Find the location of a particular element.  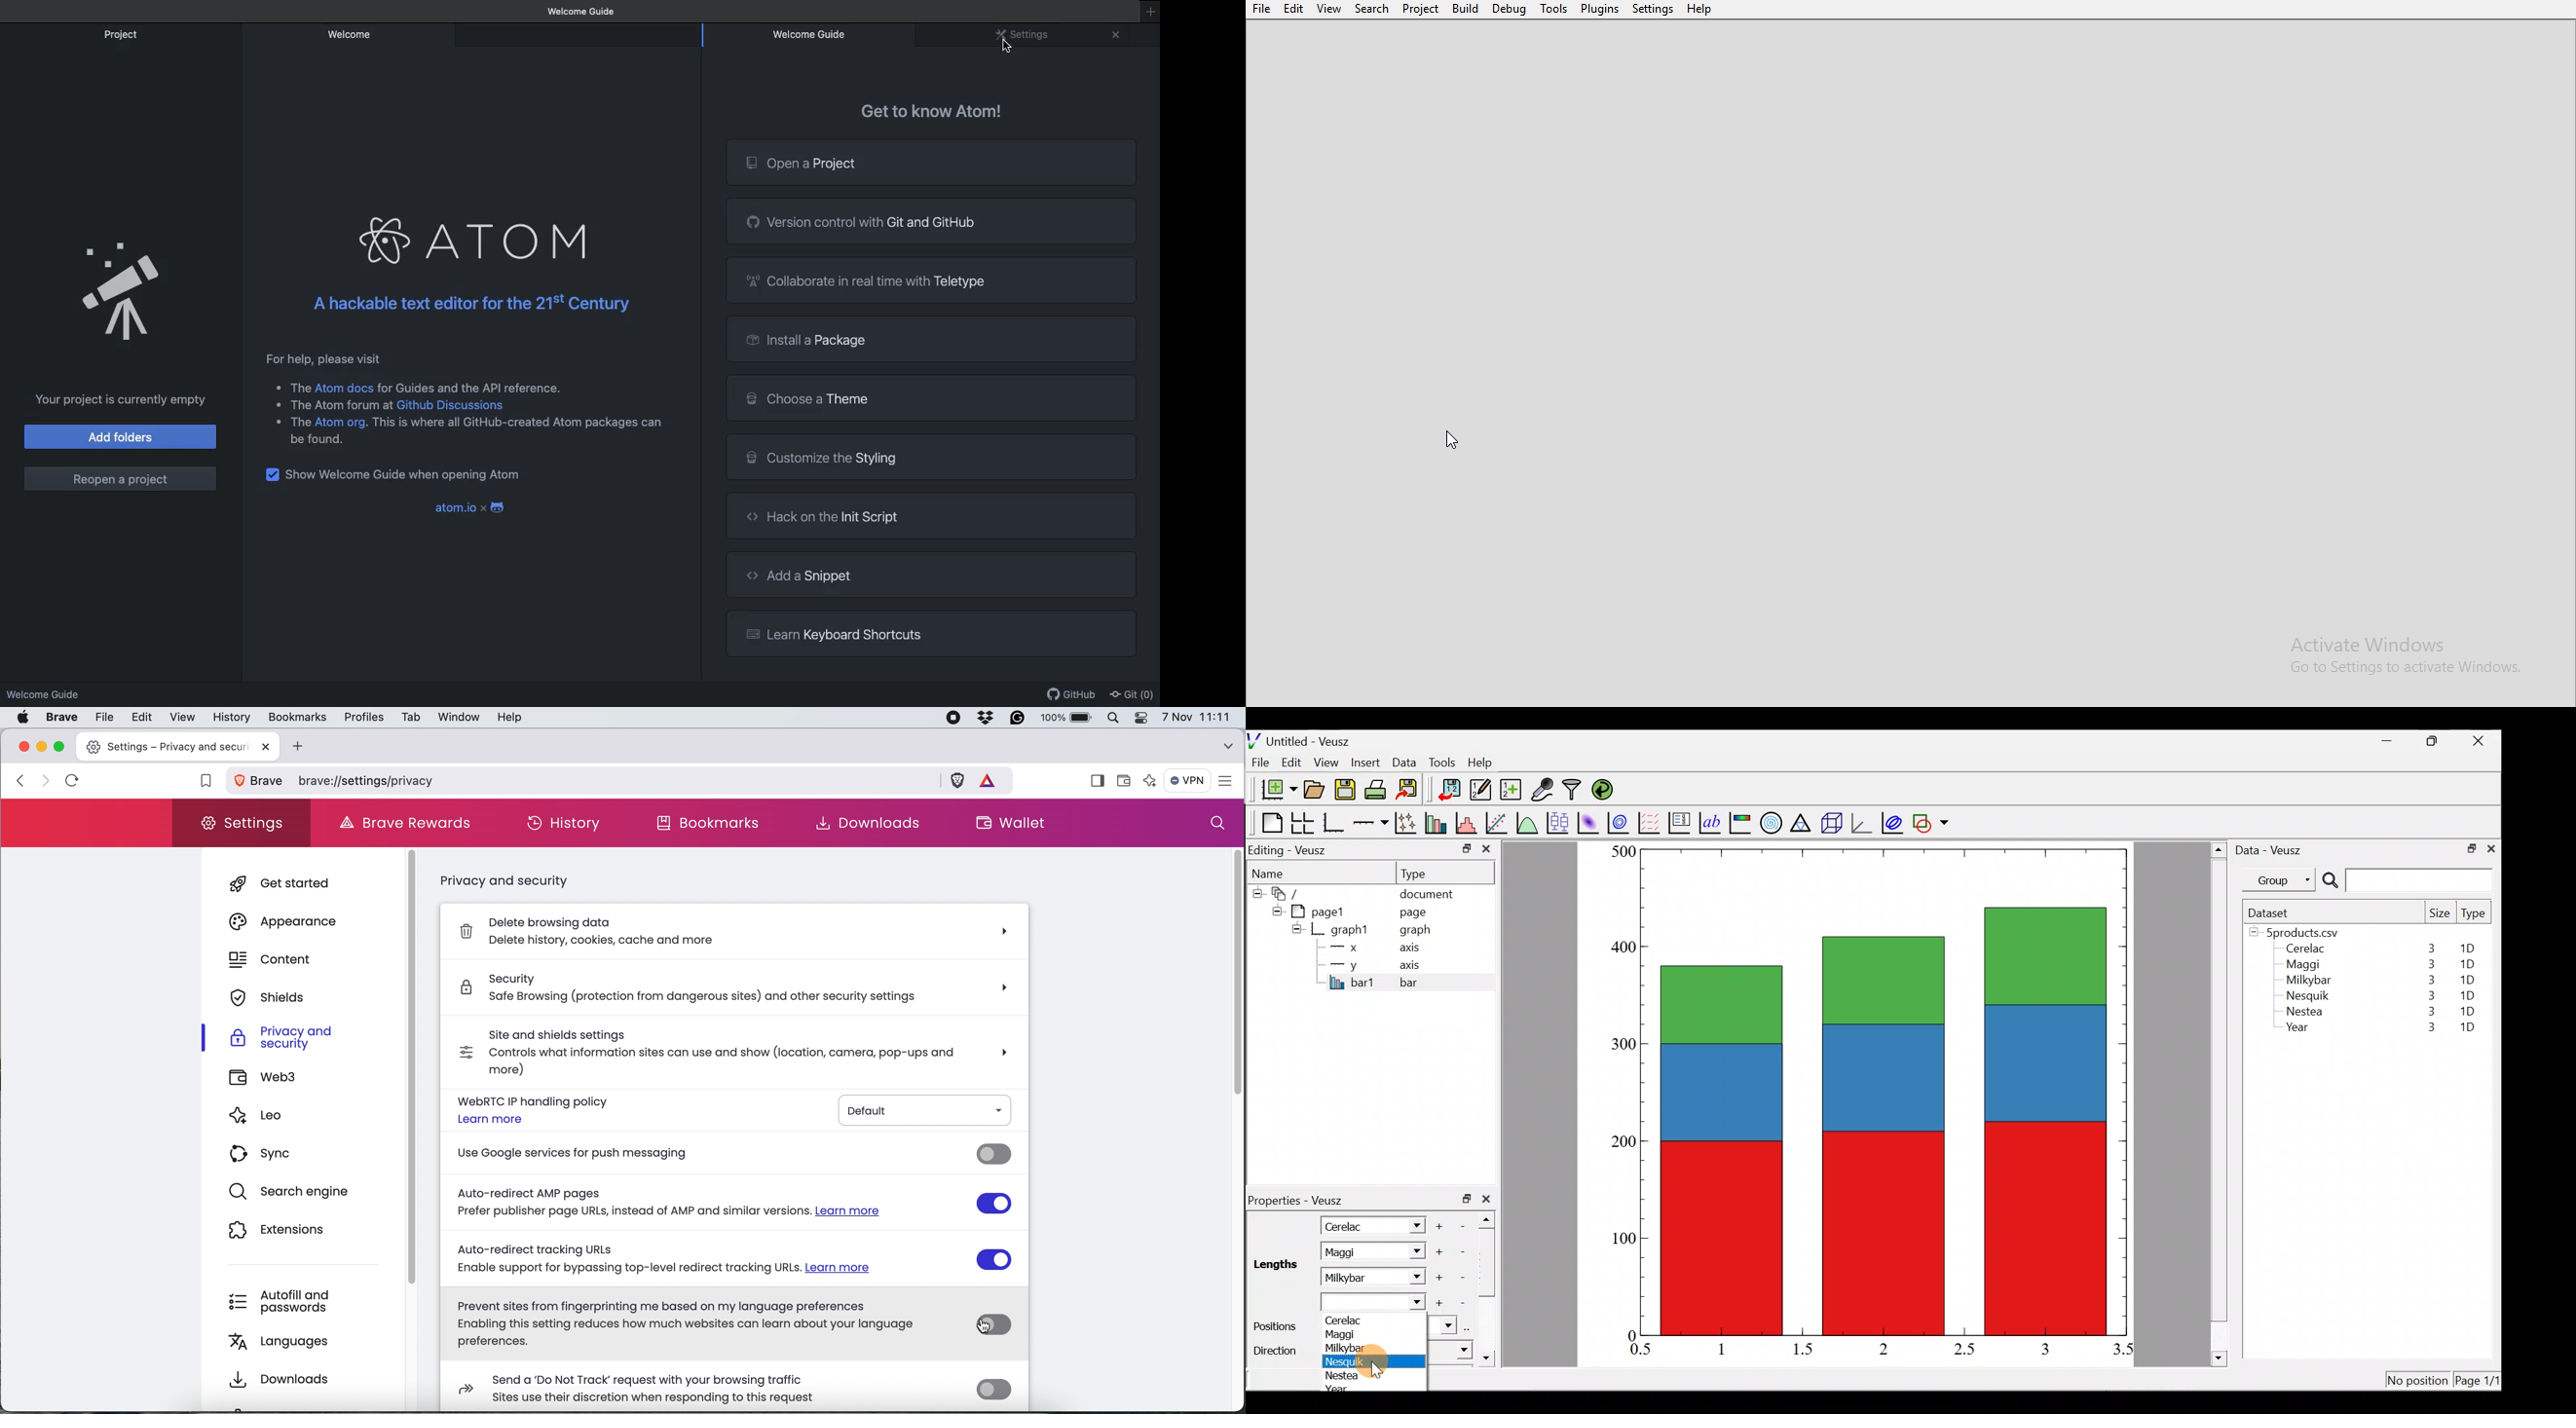

Add folders is located at coordinates (120, 437).